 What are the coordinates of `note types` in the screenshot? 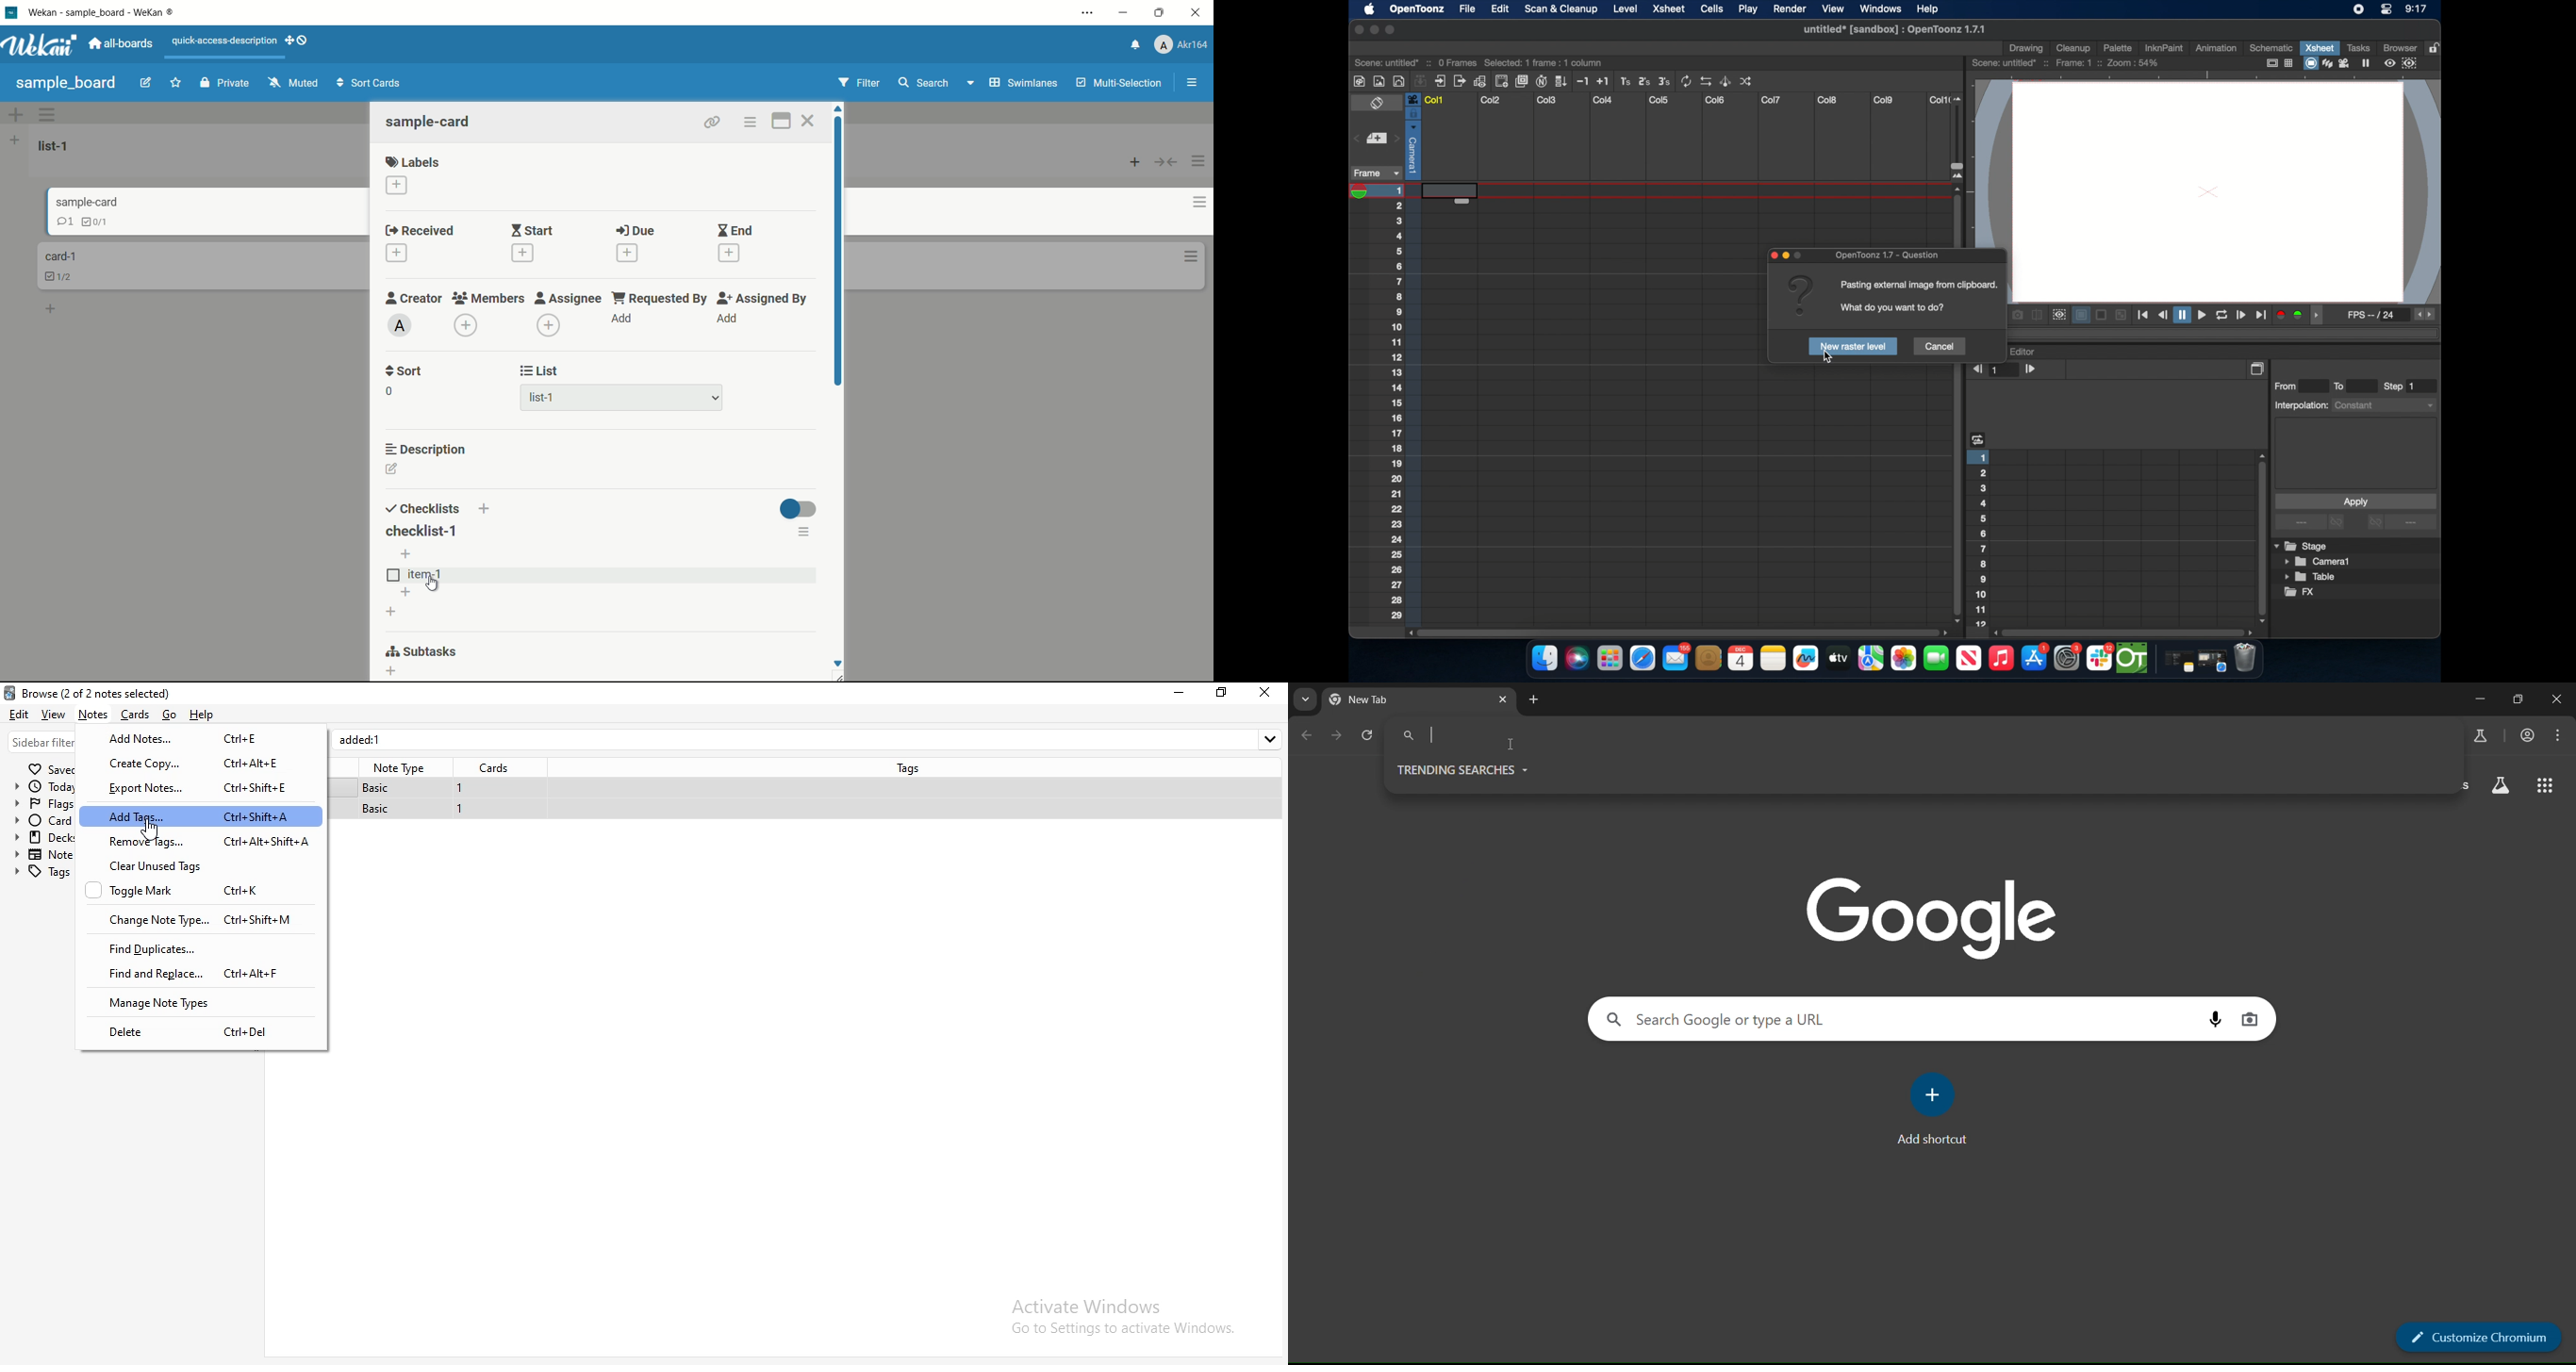 It's located at (46, 855).